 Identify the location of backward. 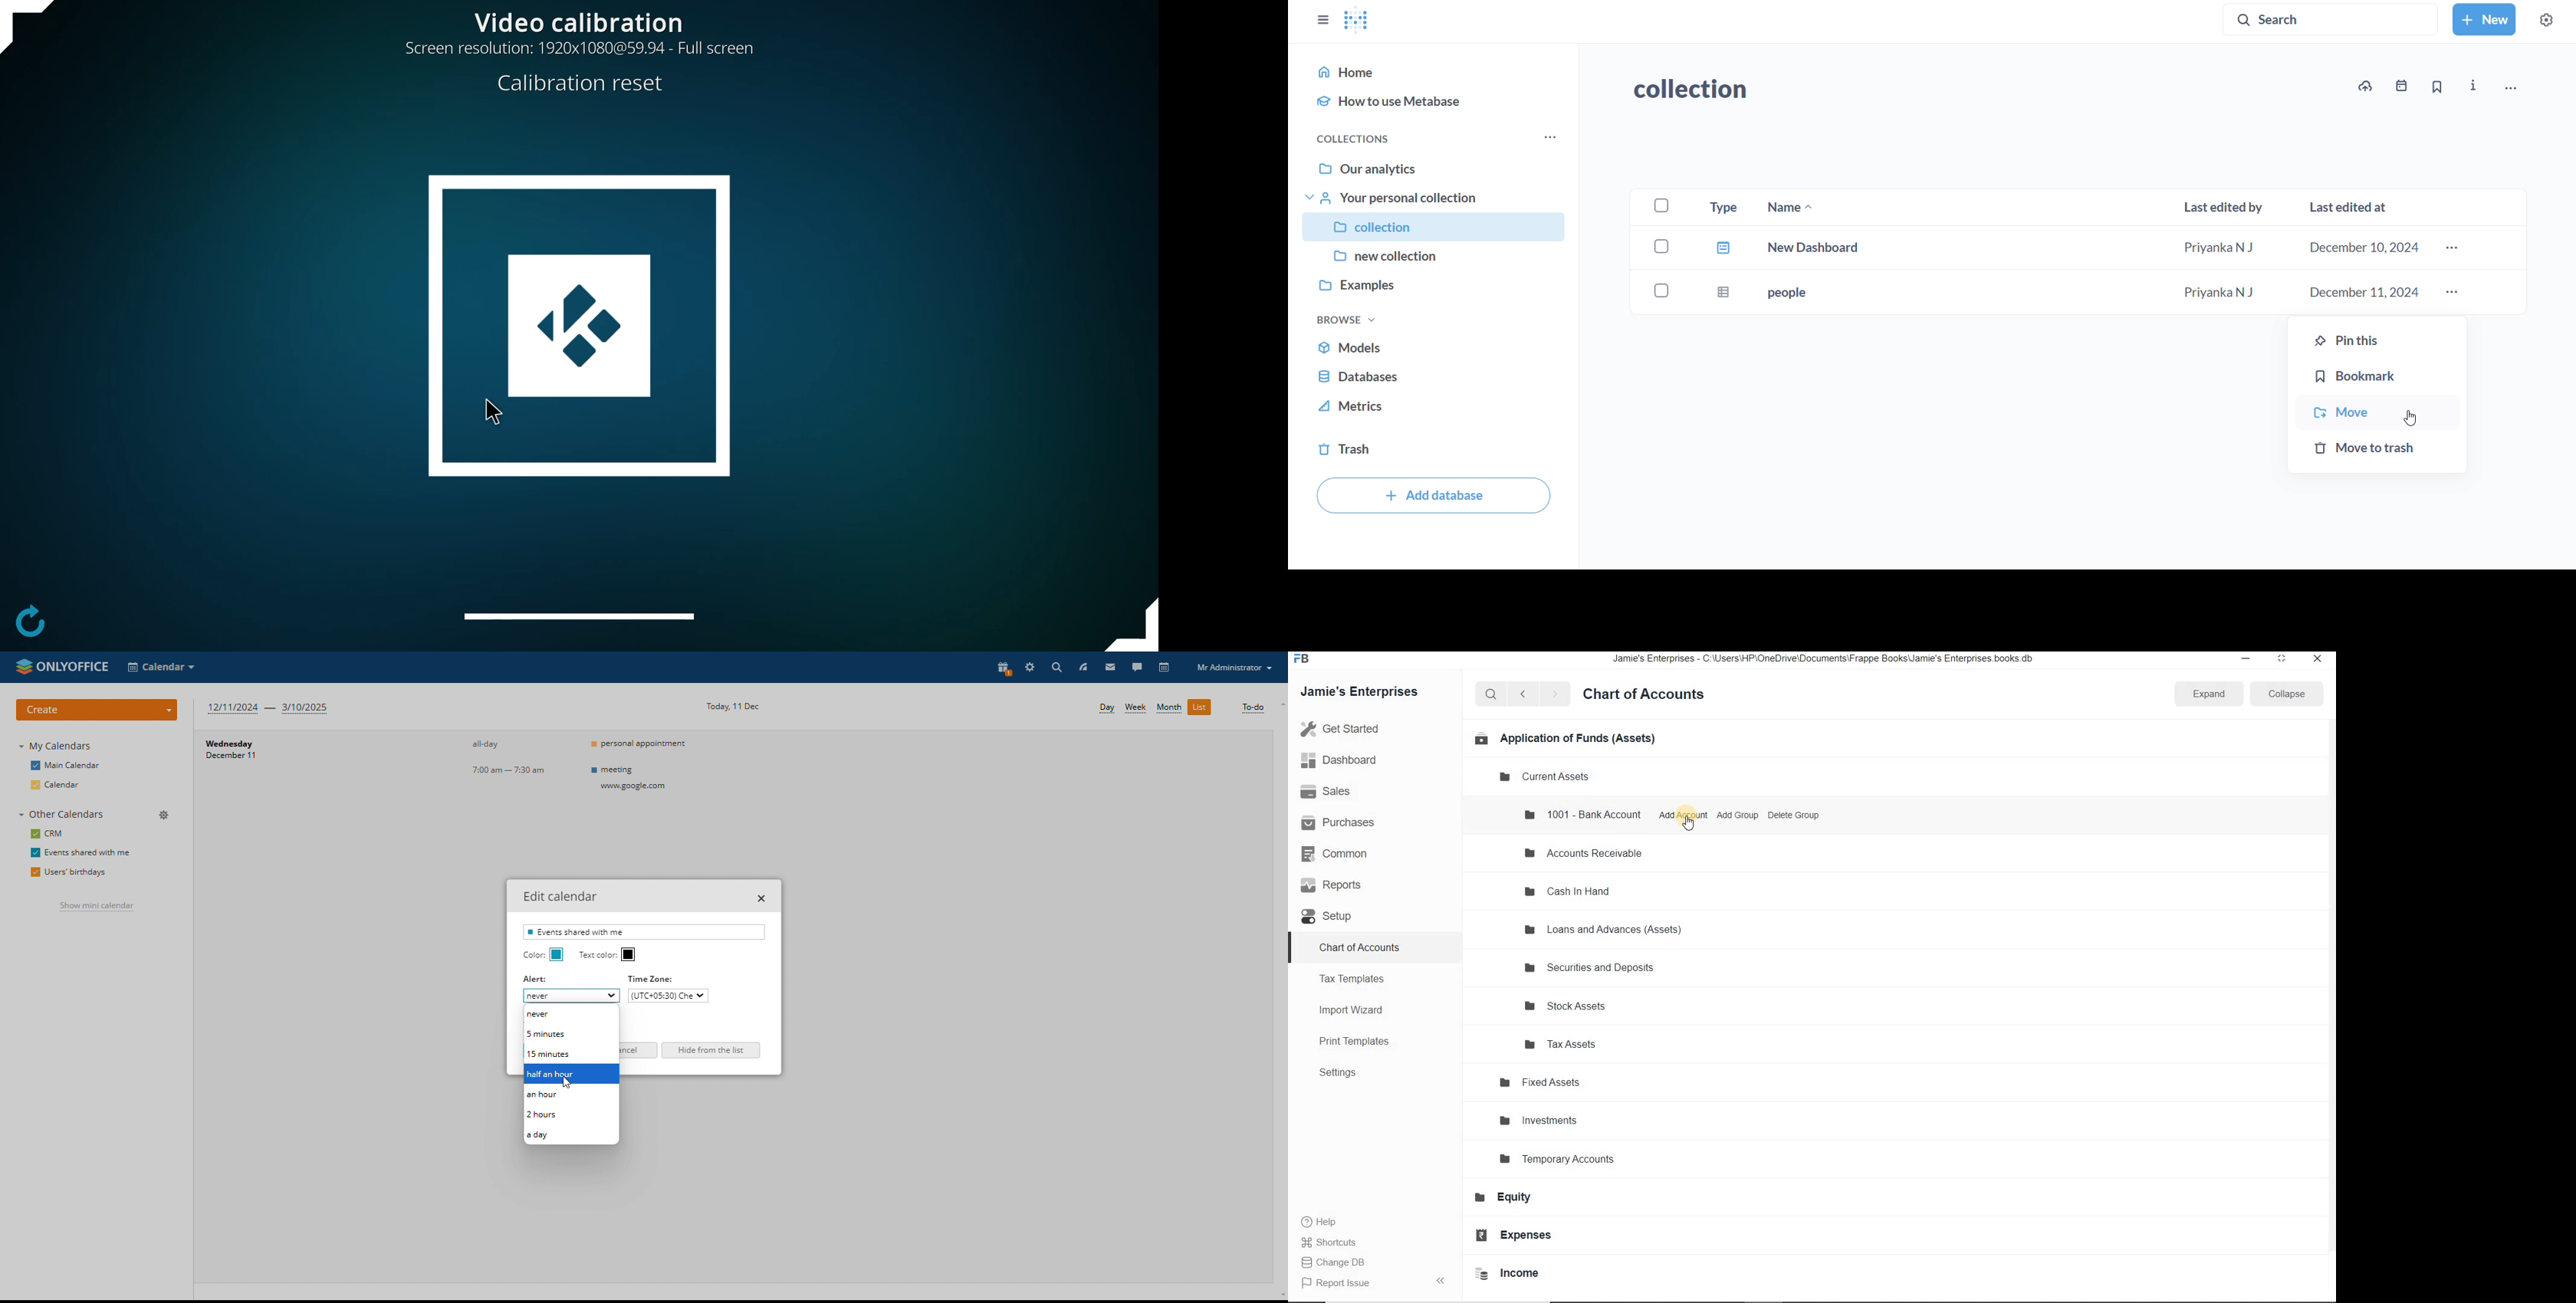
(1522, 695).